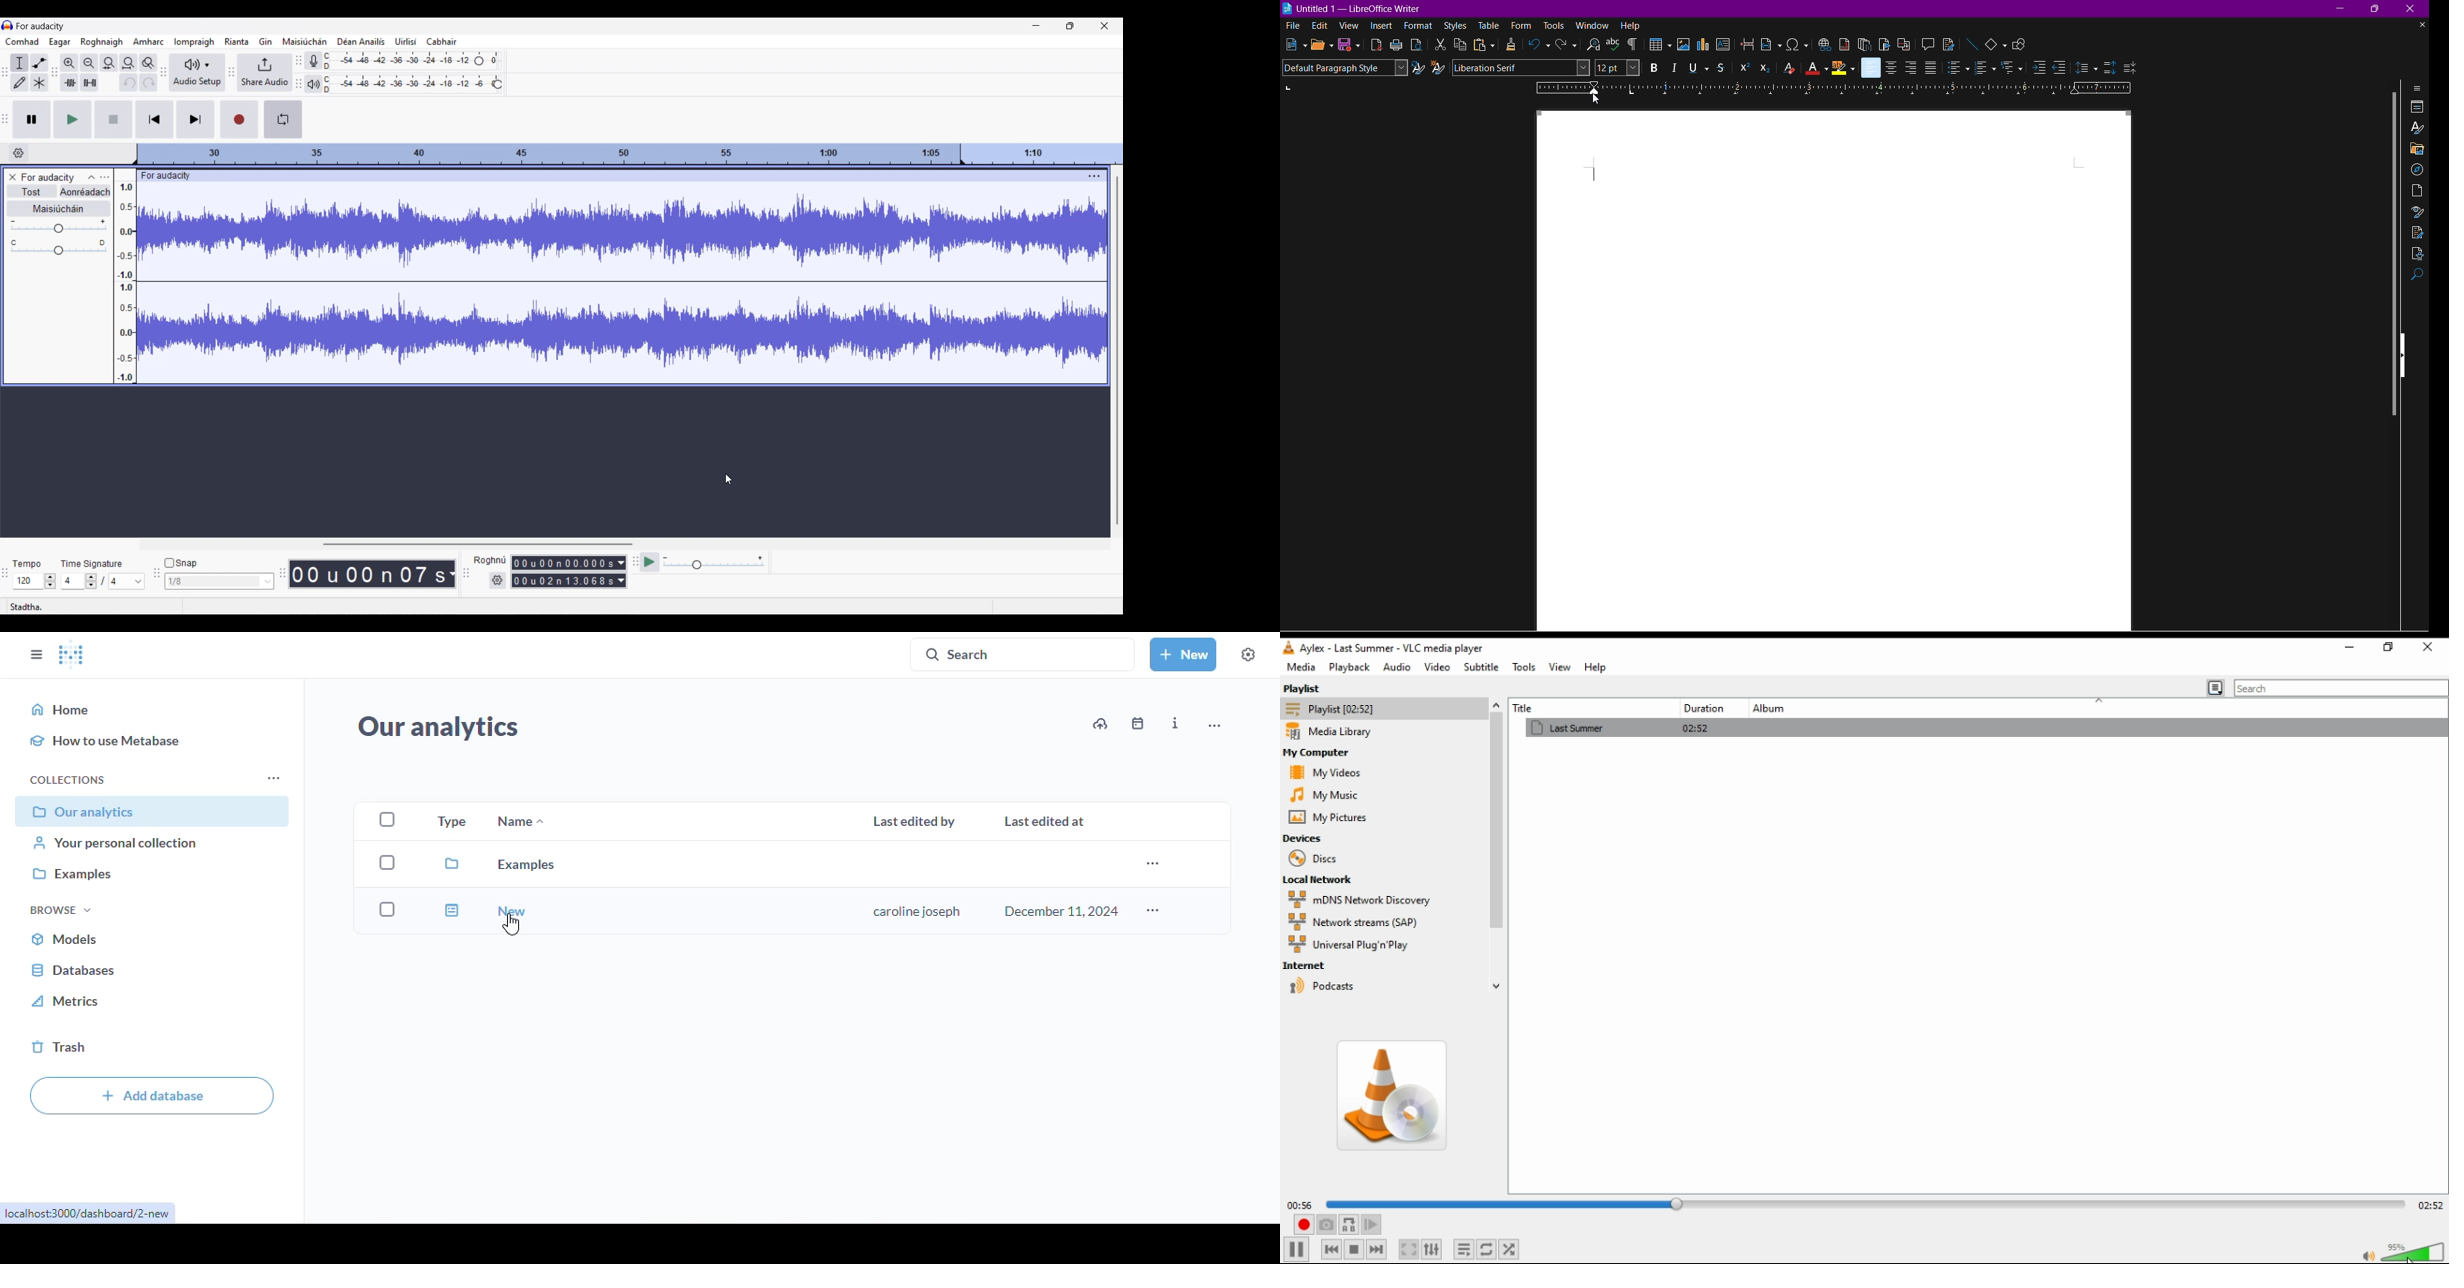 The height and width of the screenshot is (1288, 2464). I want to click on random, so click(1513, 1249).